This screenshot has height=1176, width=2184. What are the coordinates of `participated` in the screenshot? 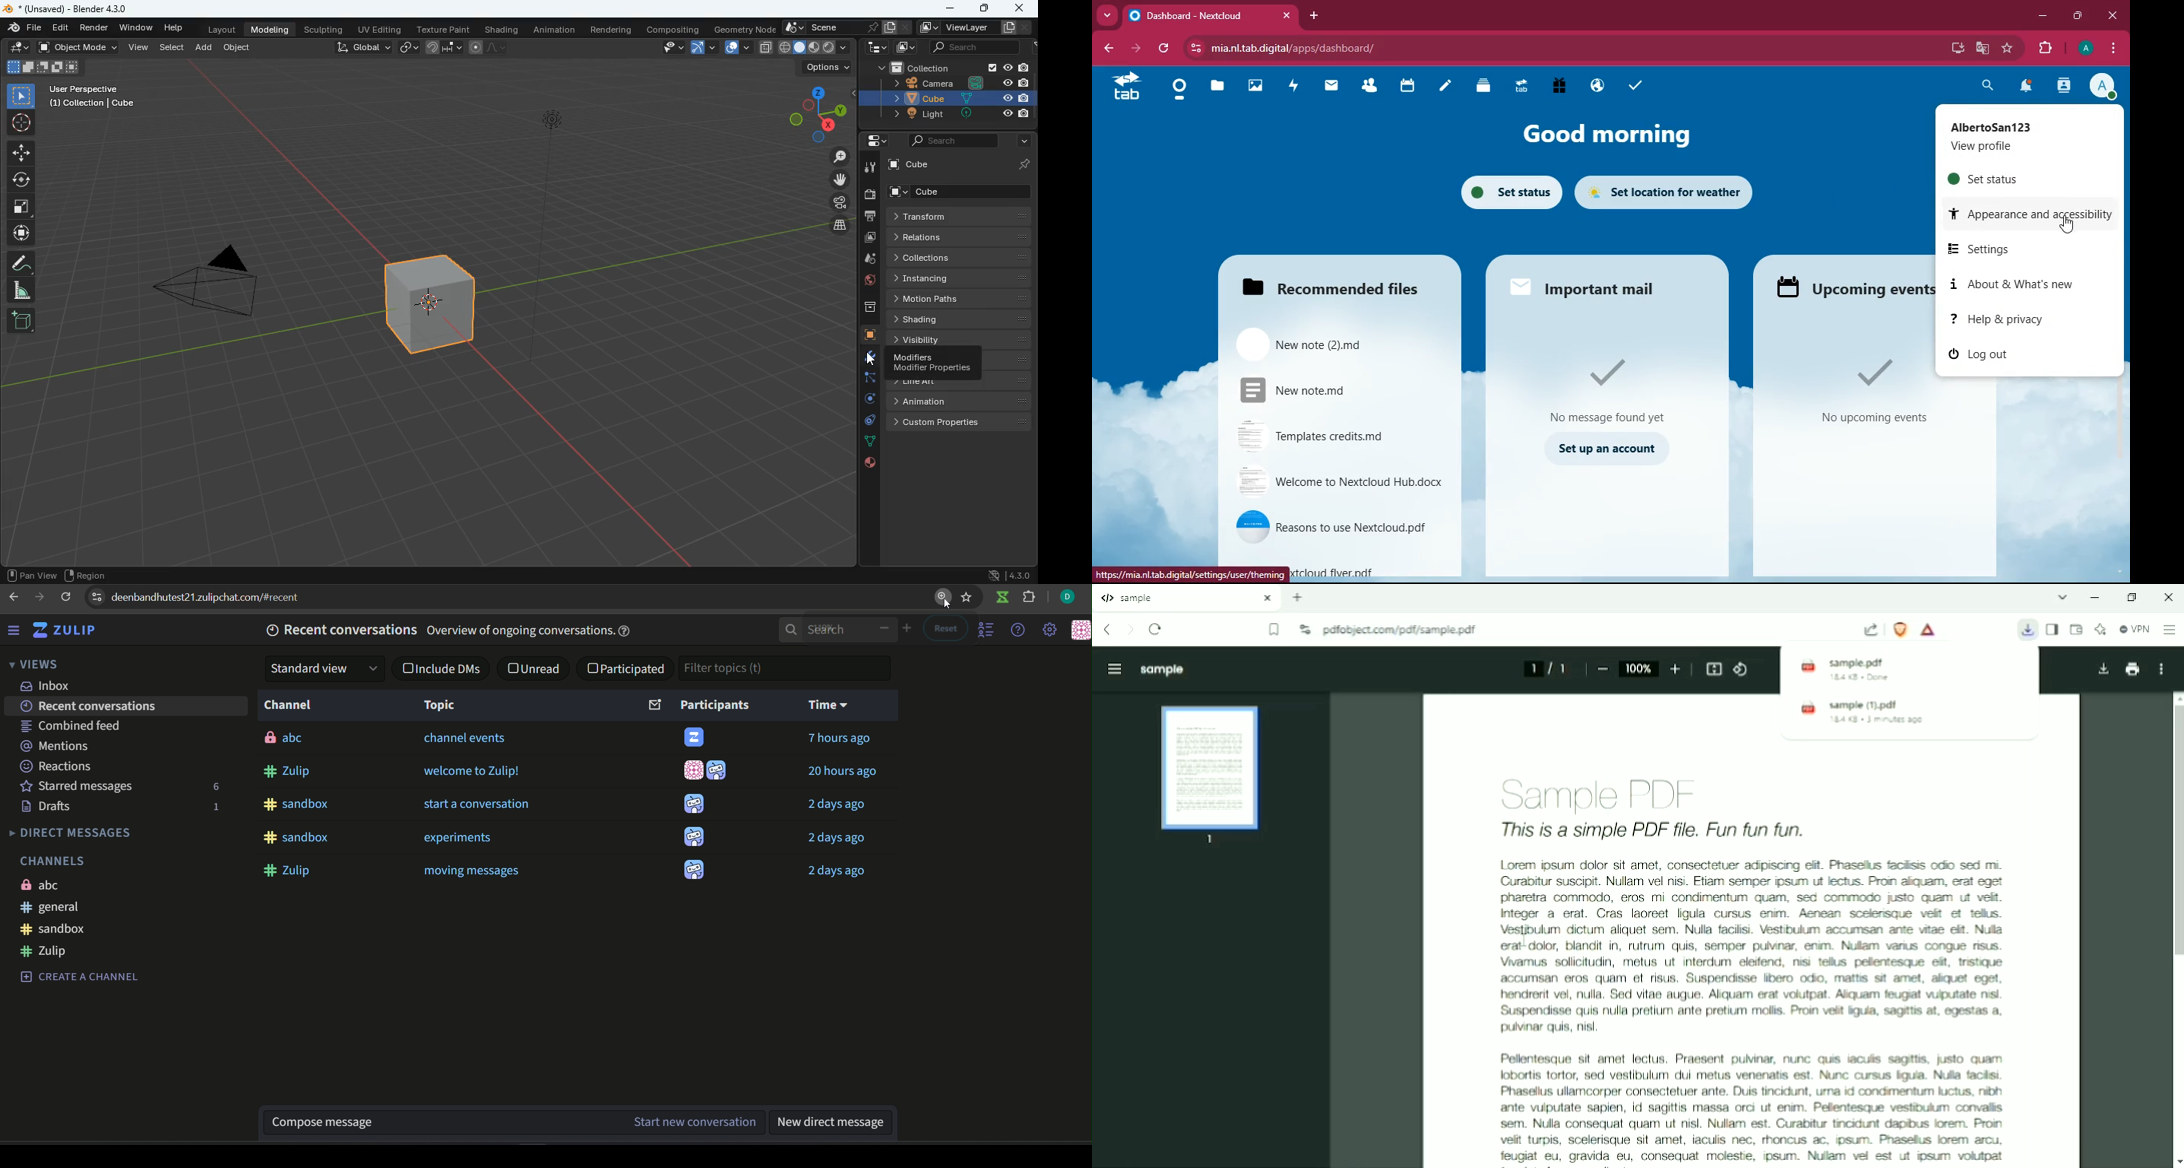 It's located at (626, 670).